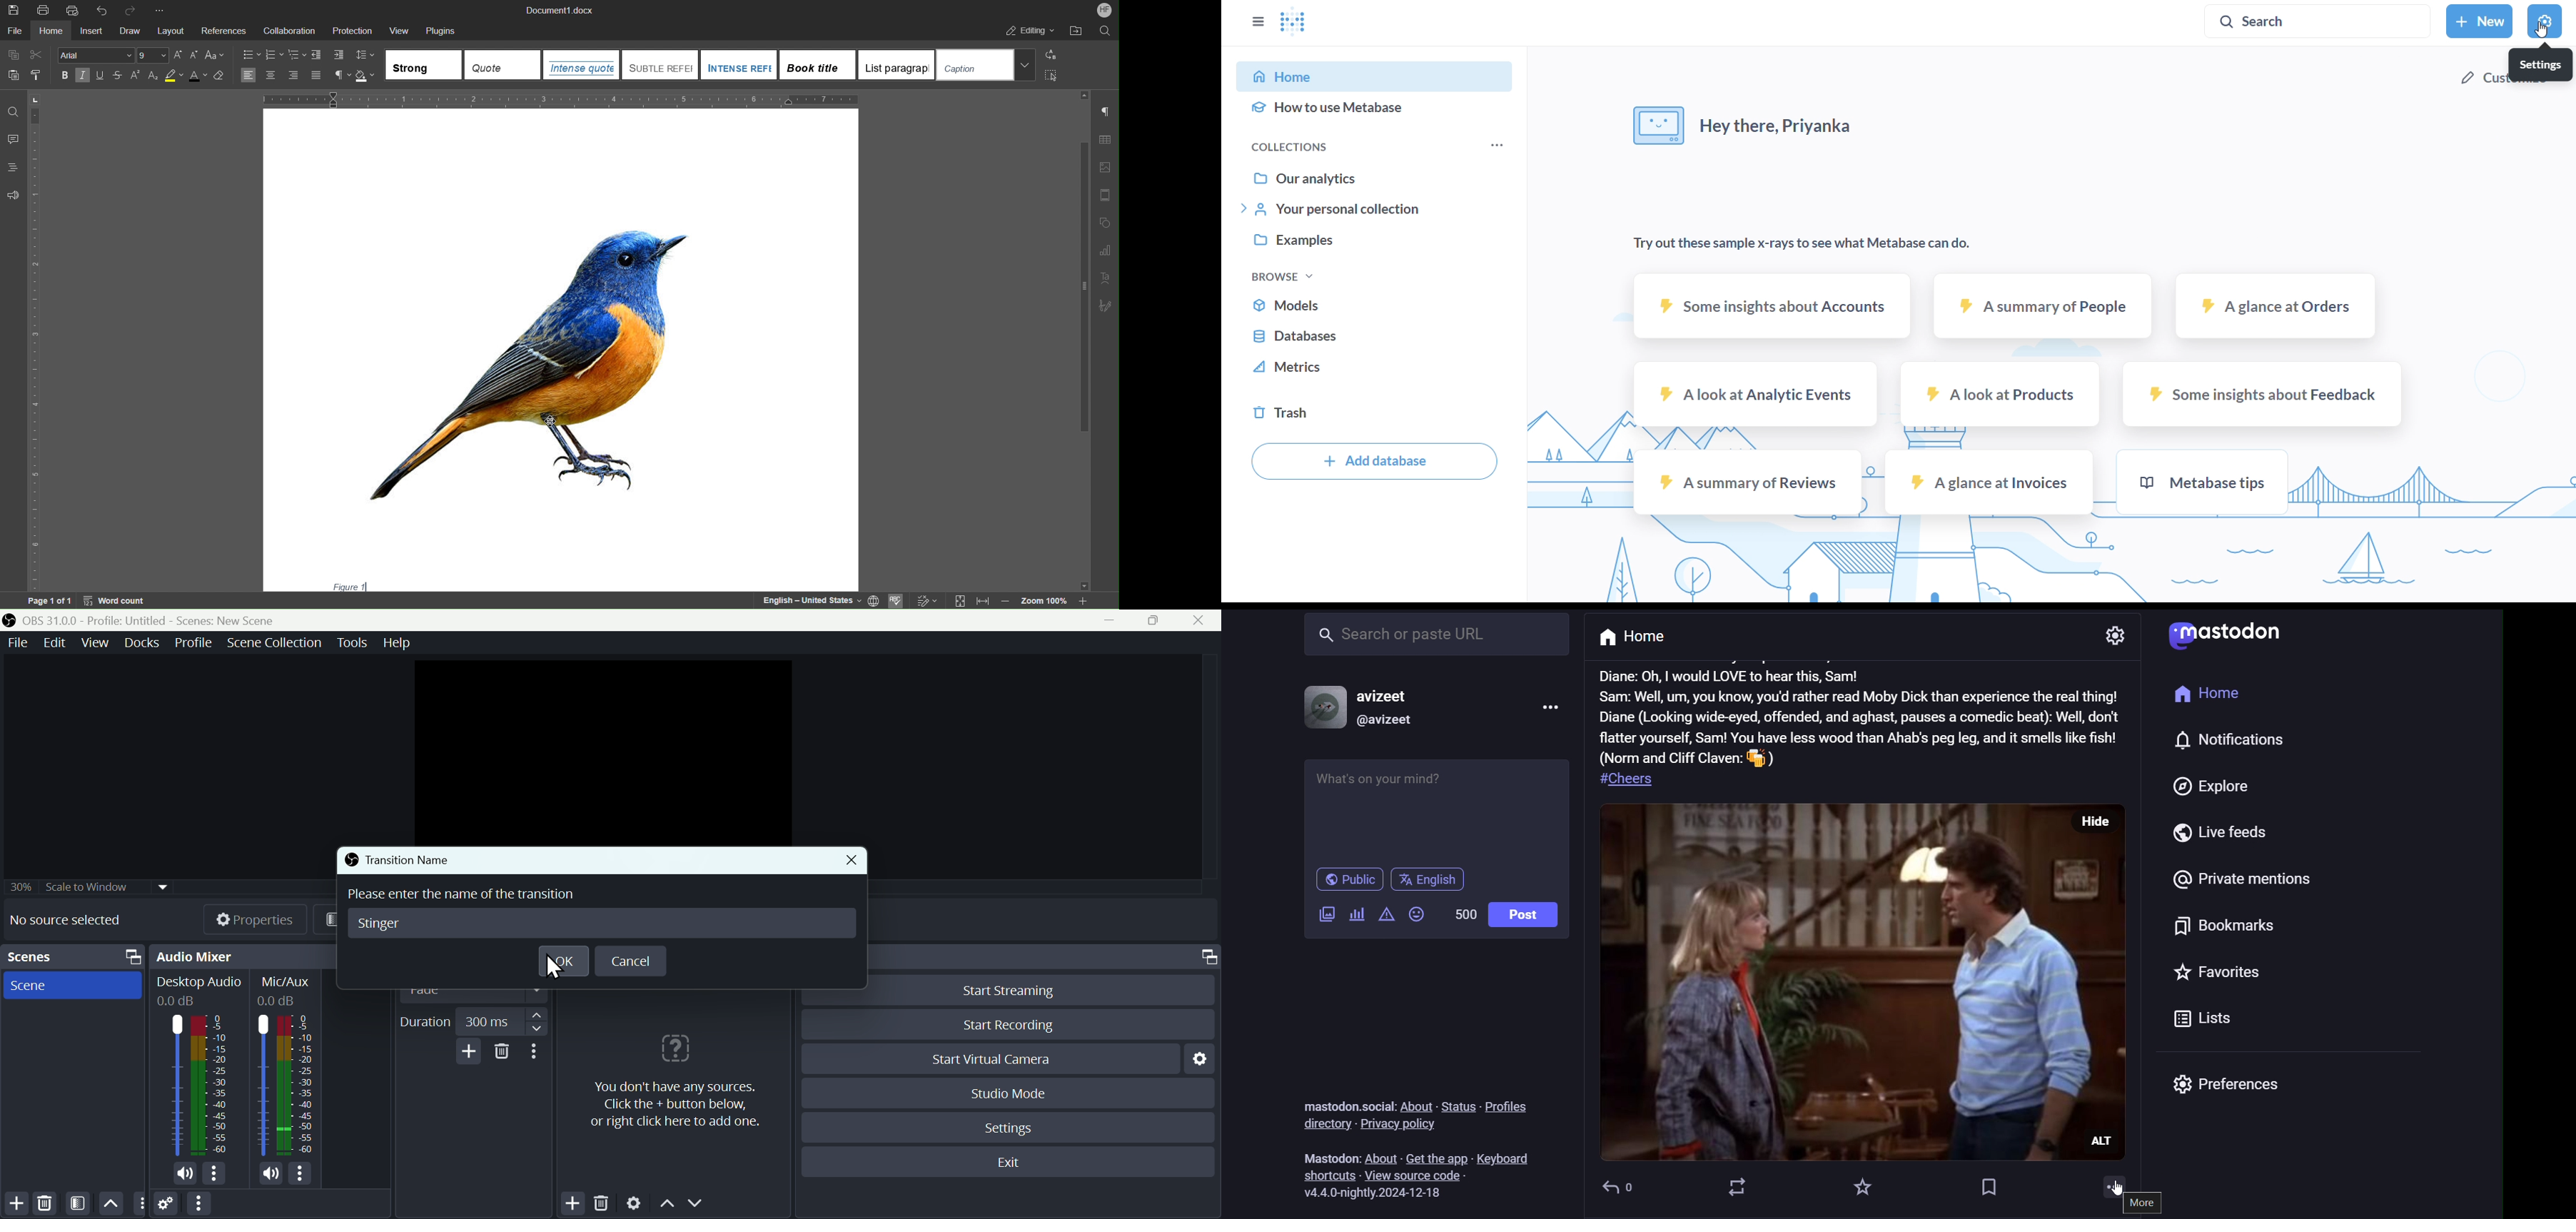 The height and width of the screenshot is (1232, 2576). What do you see at coordinates (73, 986) in the screenshot?
I see `scenes` at bounding box center [73, 986].